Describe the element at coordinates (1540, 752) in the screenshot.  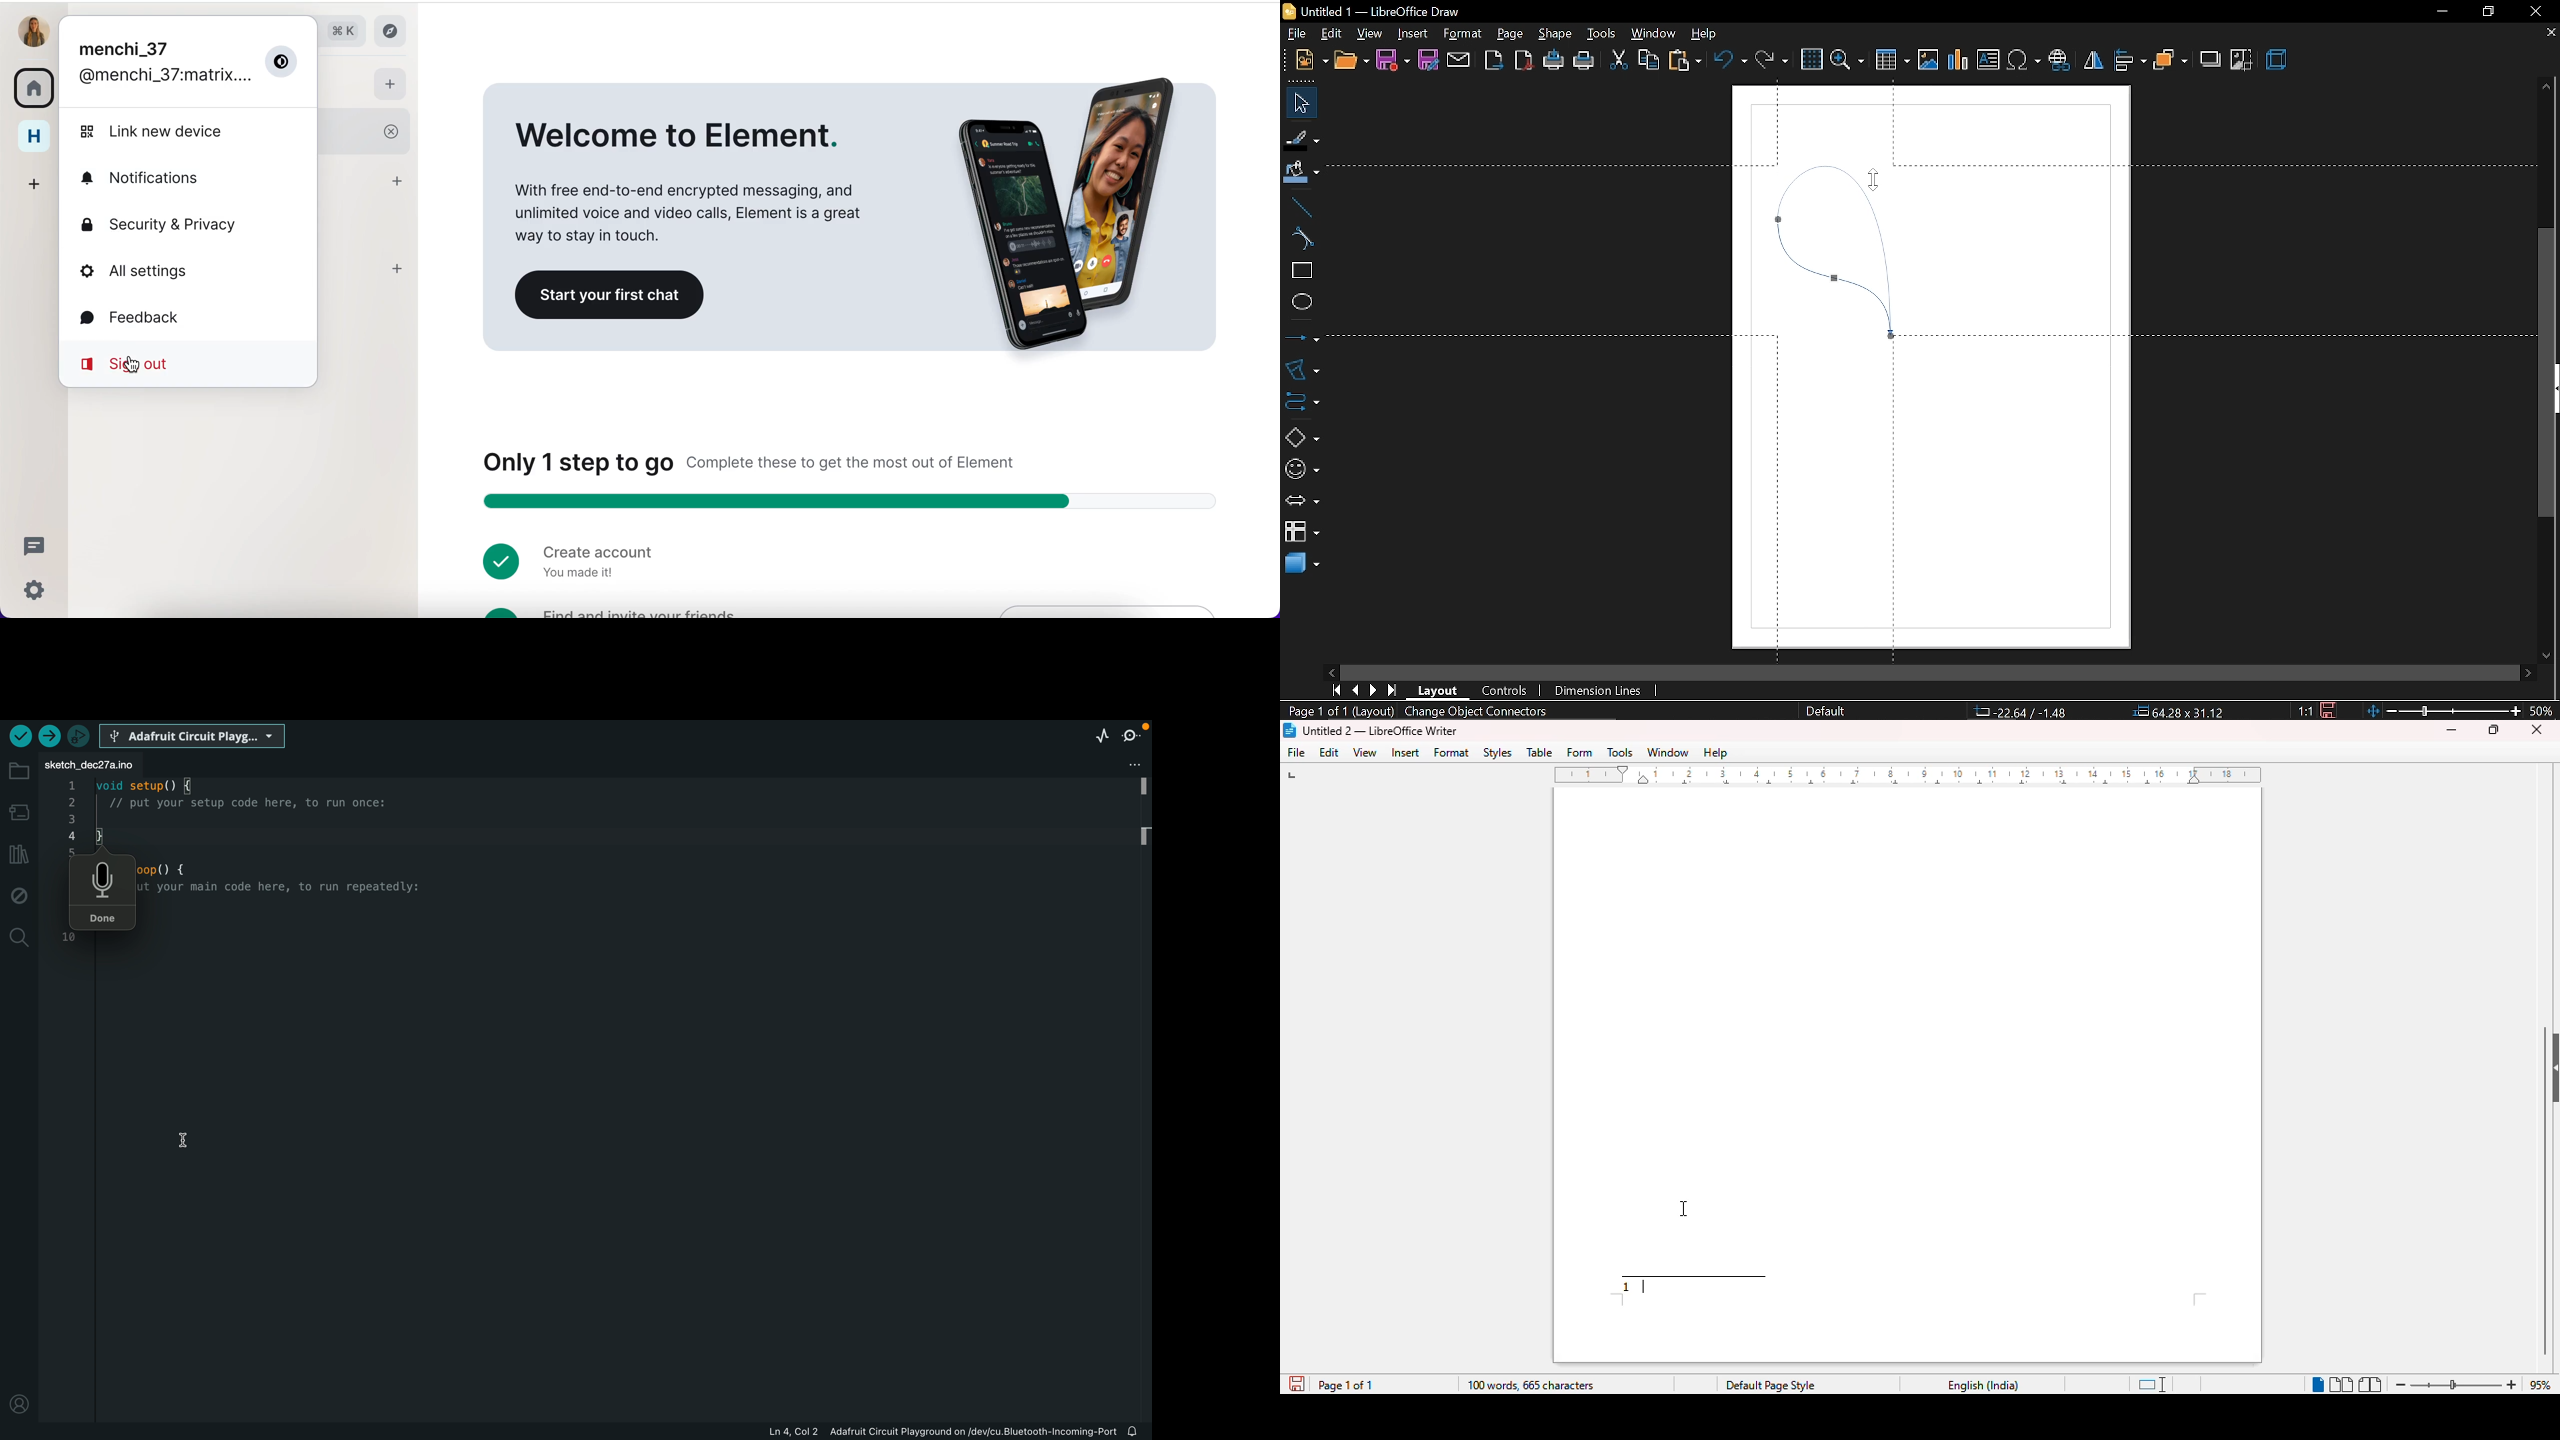
I see `table` at that location.